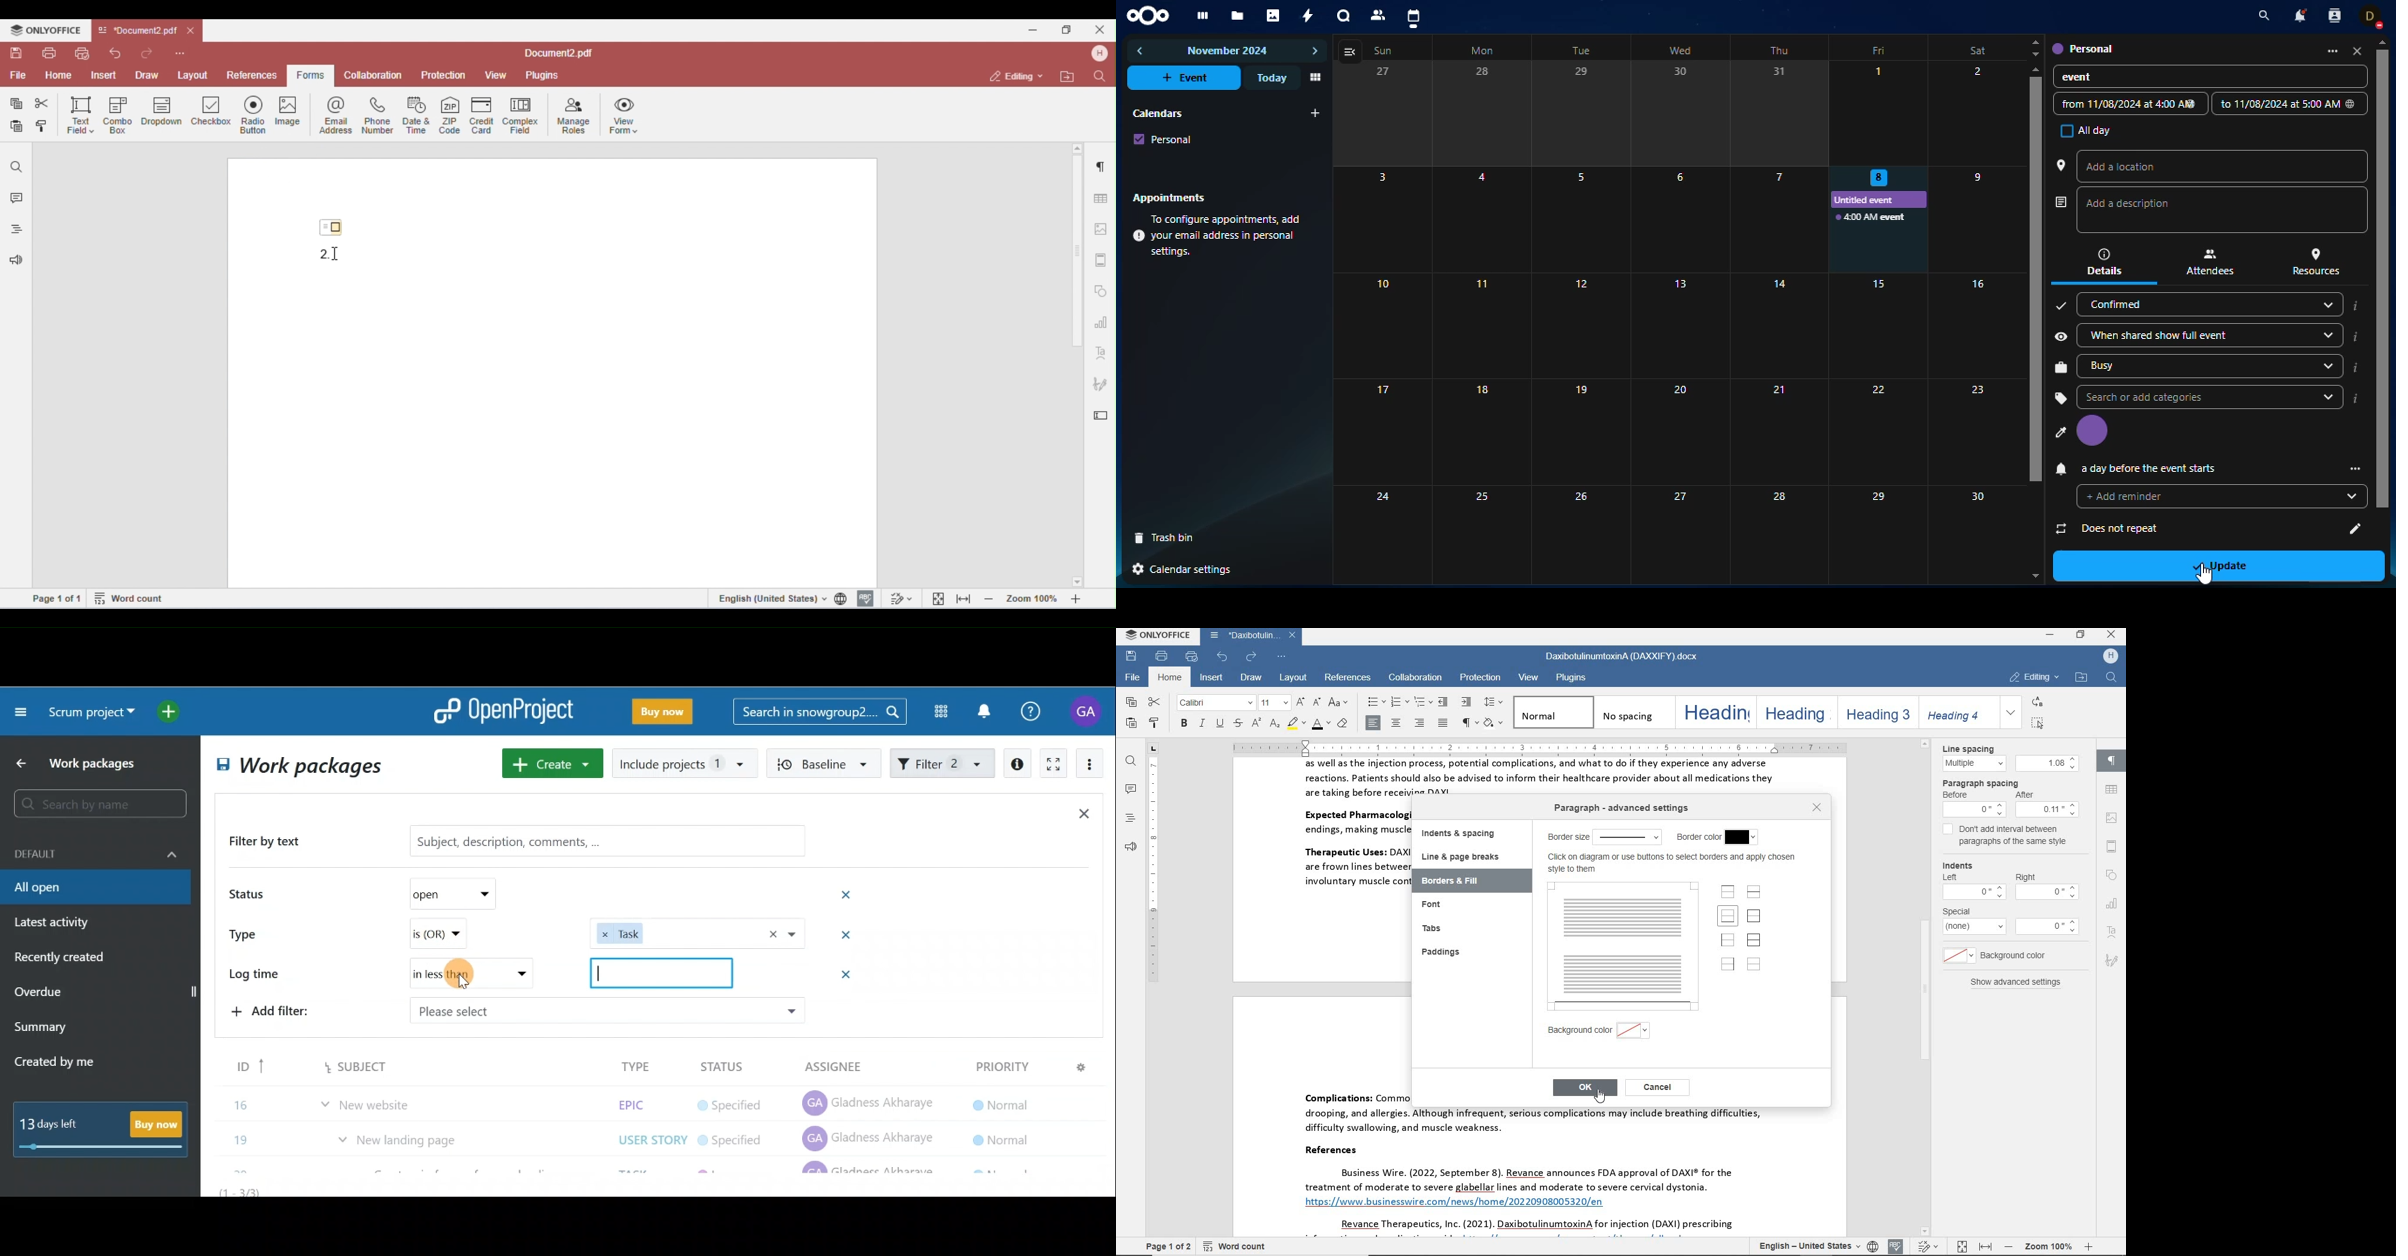 The height and width of the screenshot is (1260, 2408). I want to click on tue, so click(1585, 51).